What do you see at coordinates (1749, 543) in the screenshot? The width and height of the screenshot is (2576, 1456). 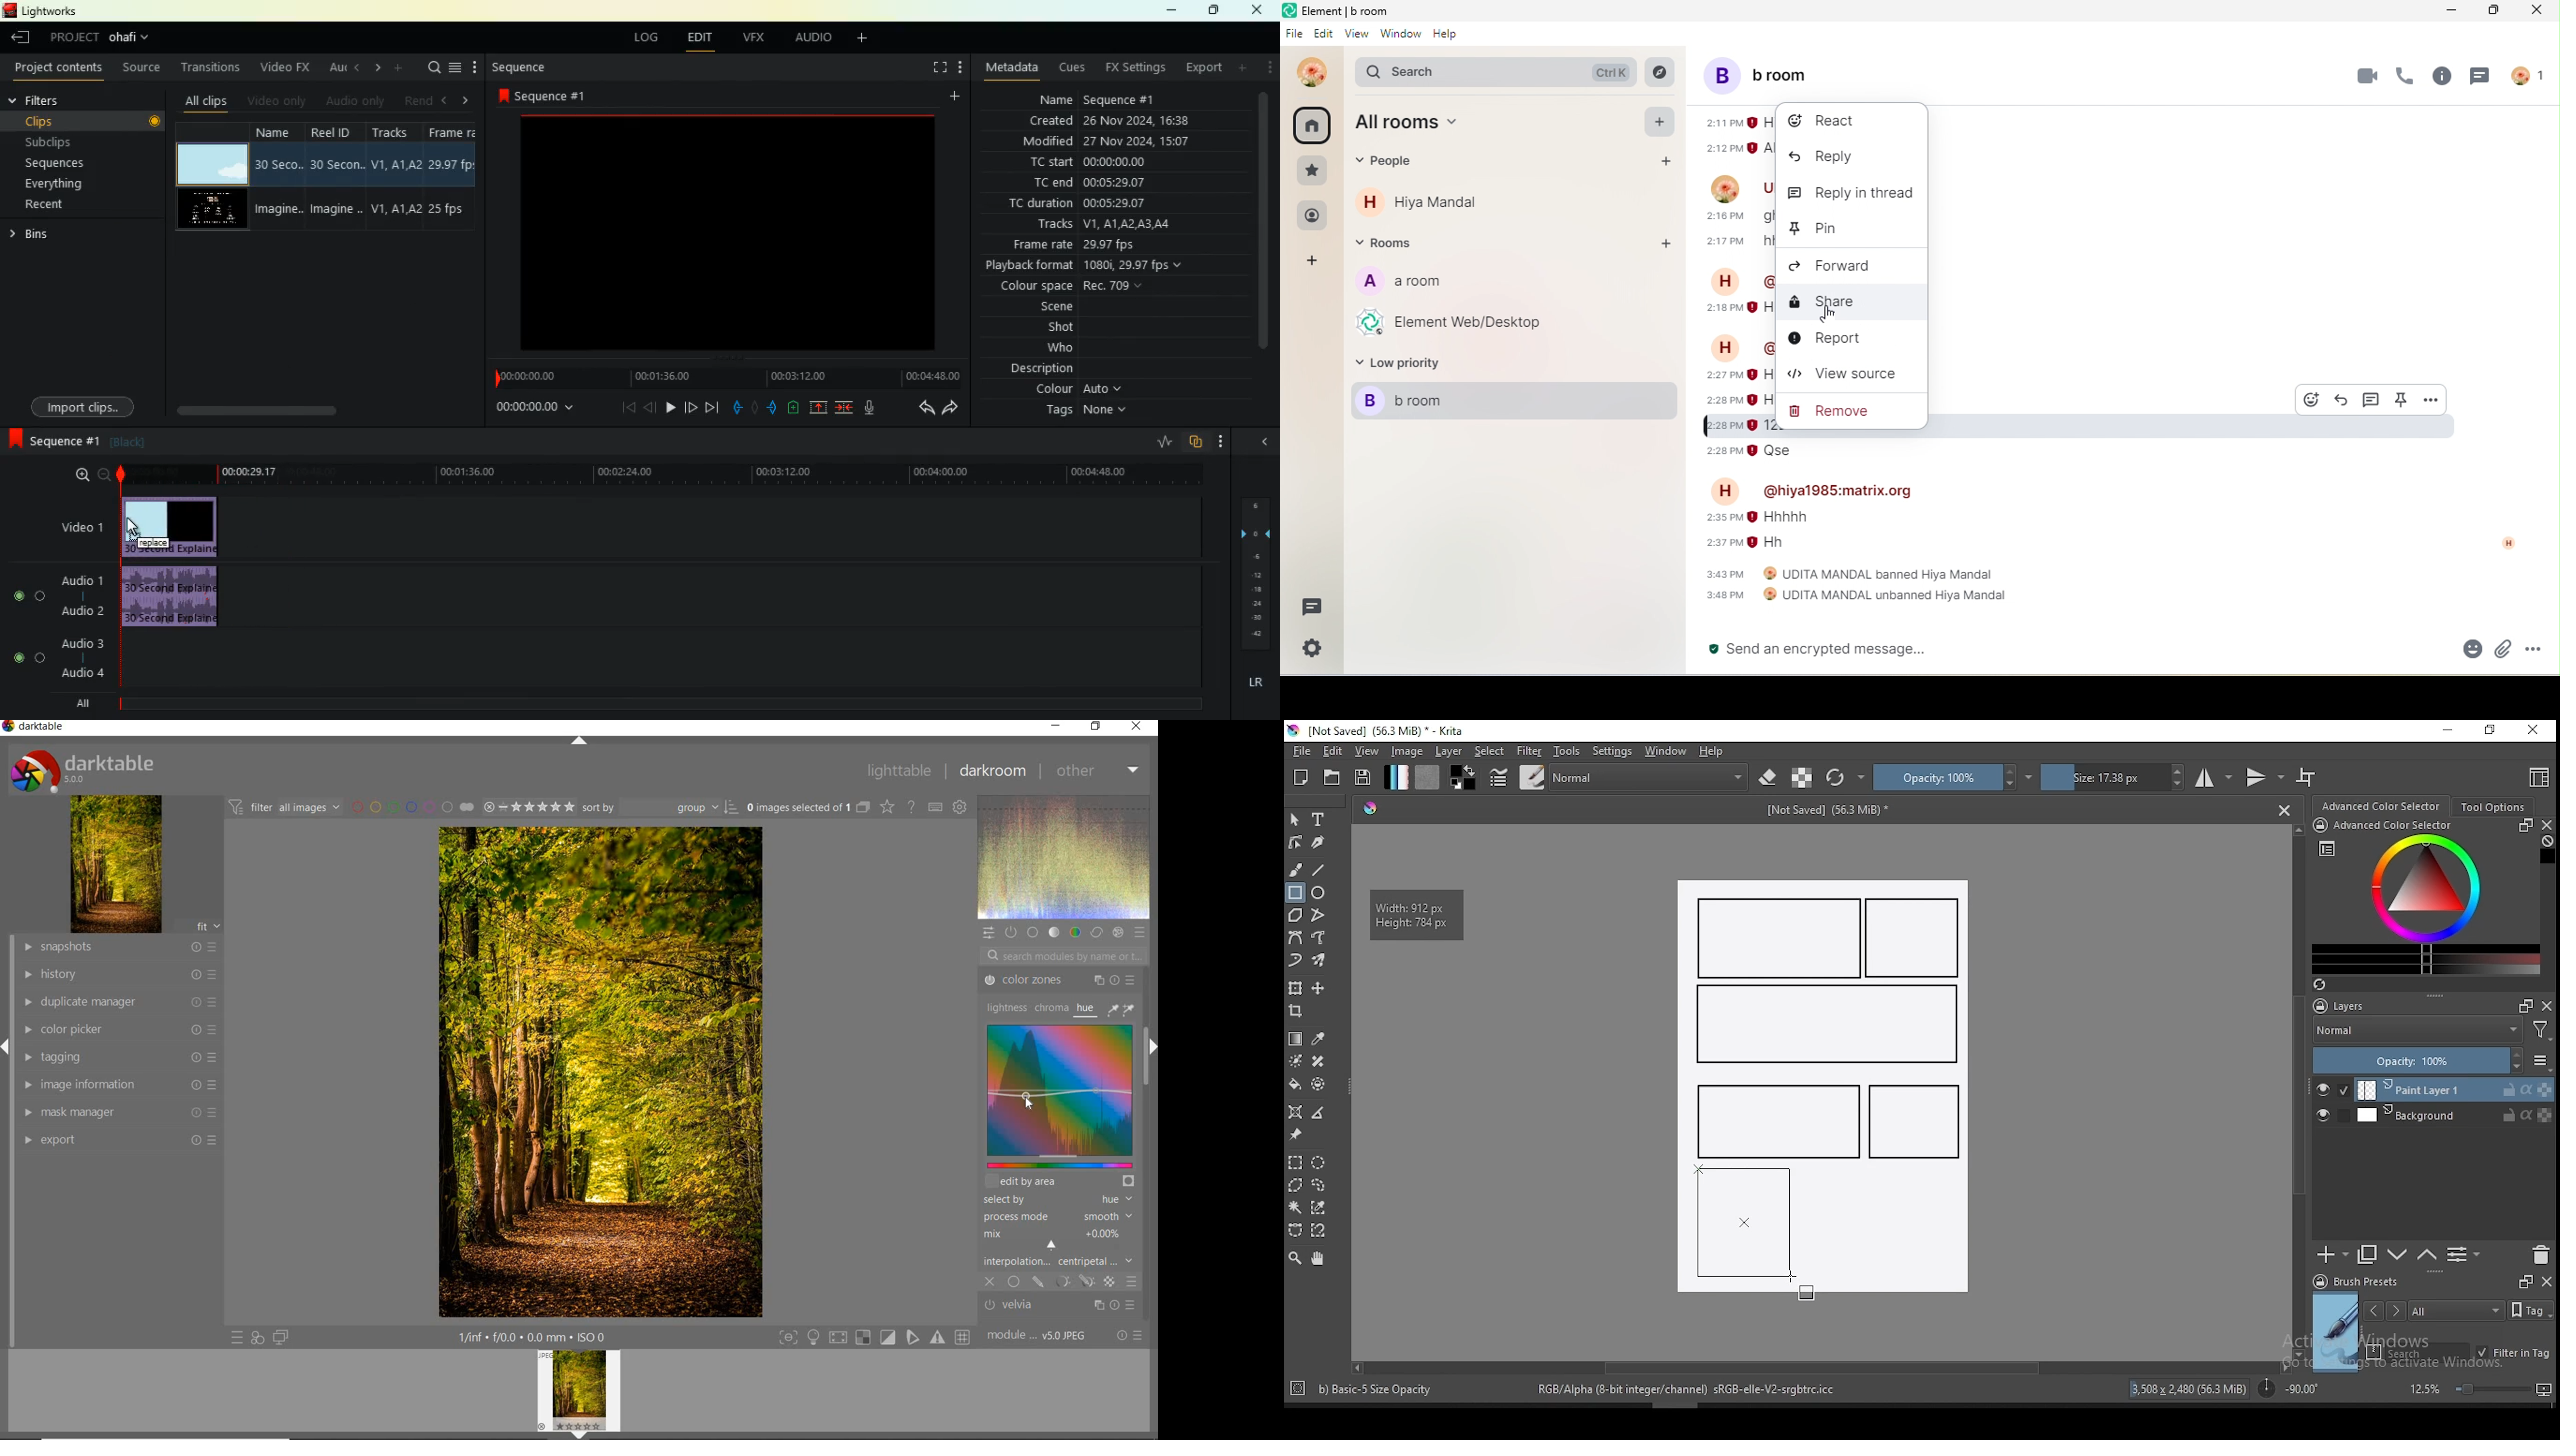 I see `2:37 pm Hh` at bounding box center [1749, 543].